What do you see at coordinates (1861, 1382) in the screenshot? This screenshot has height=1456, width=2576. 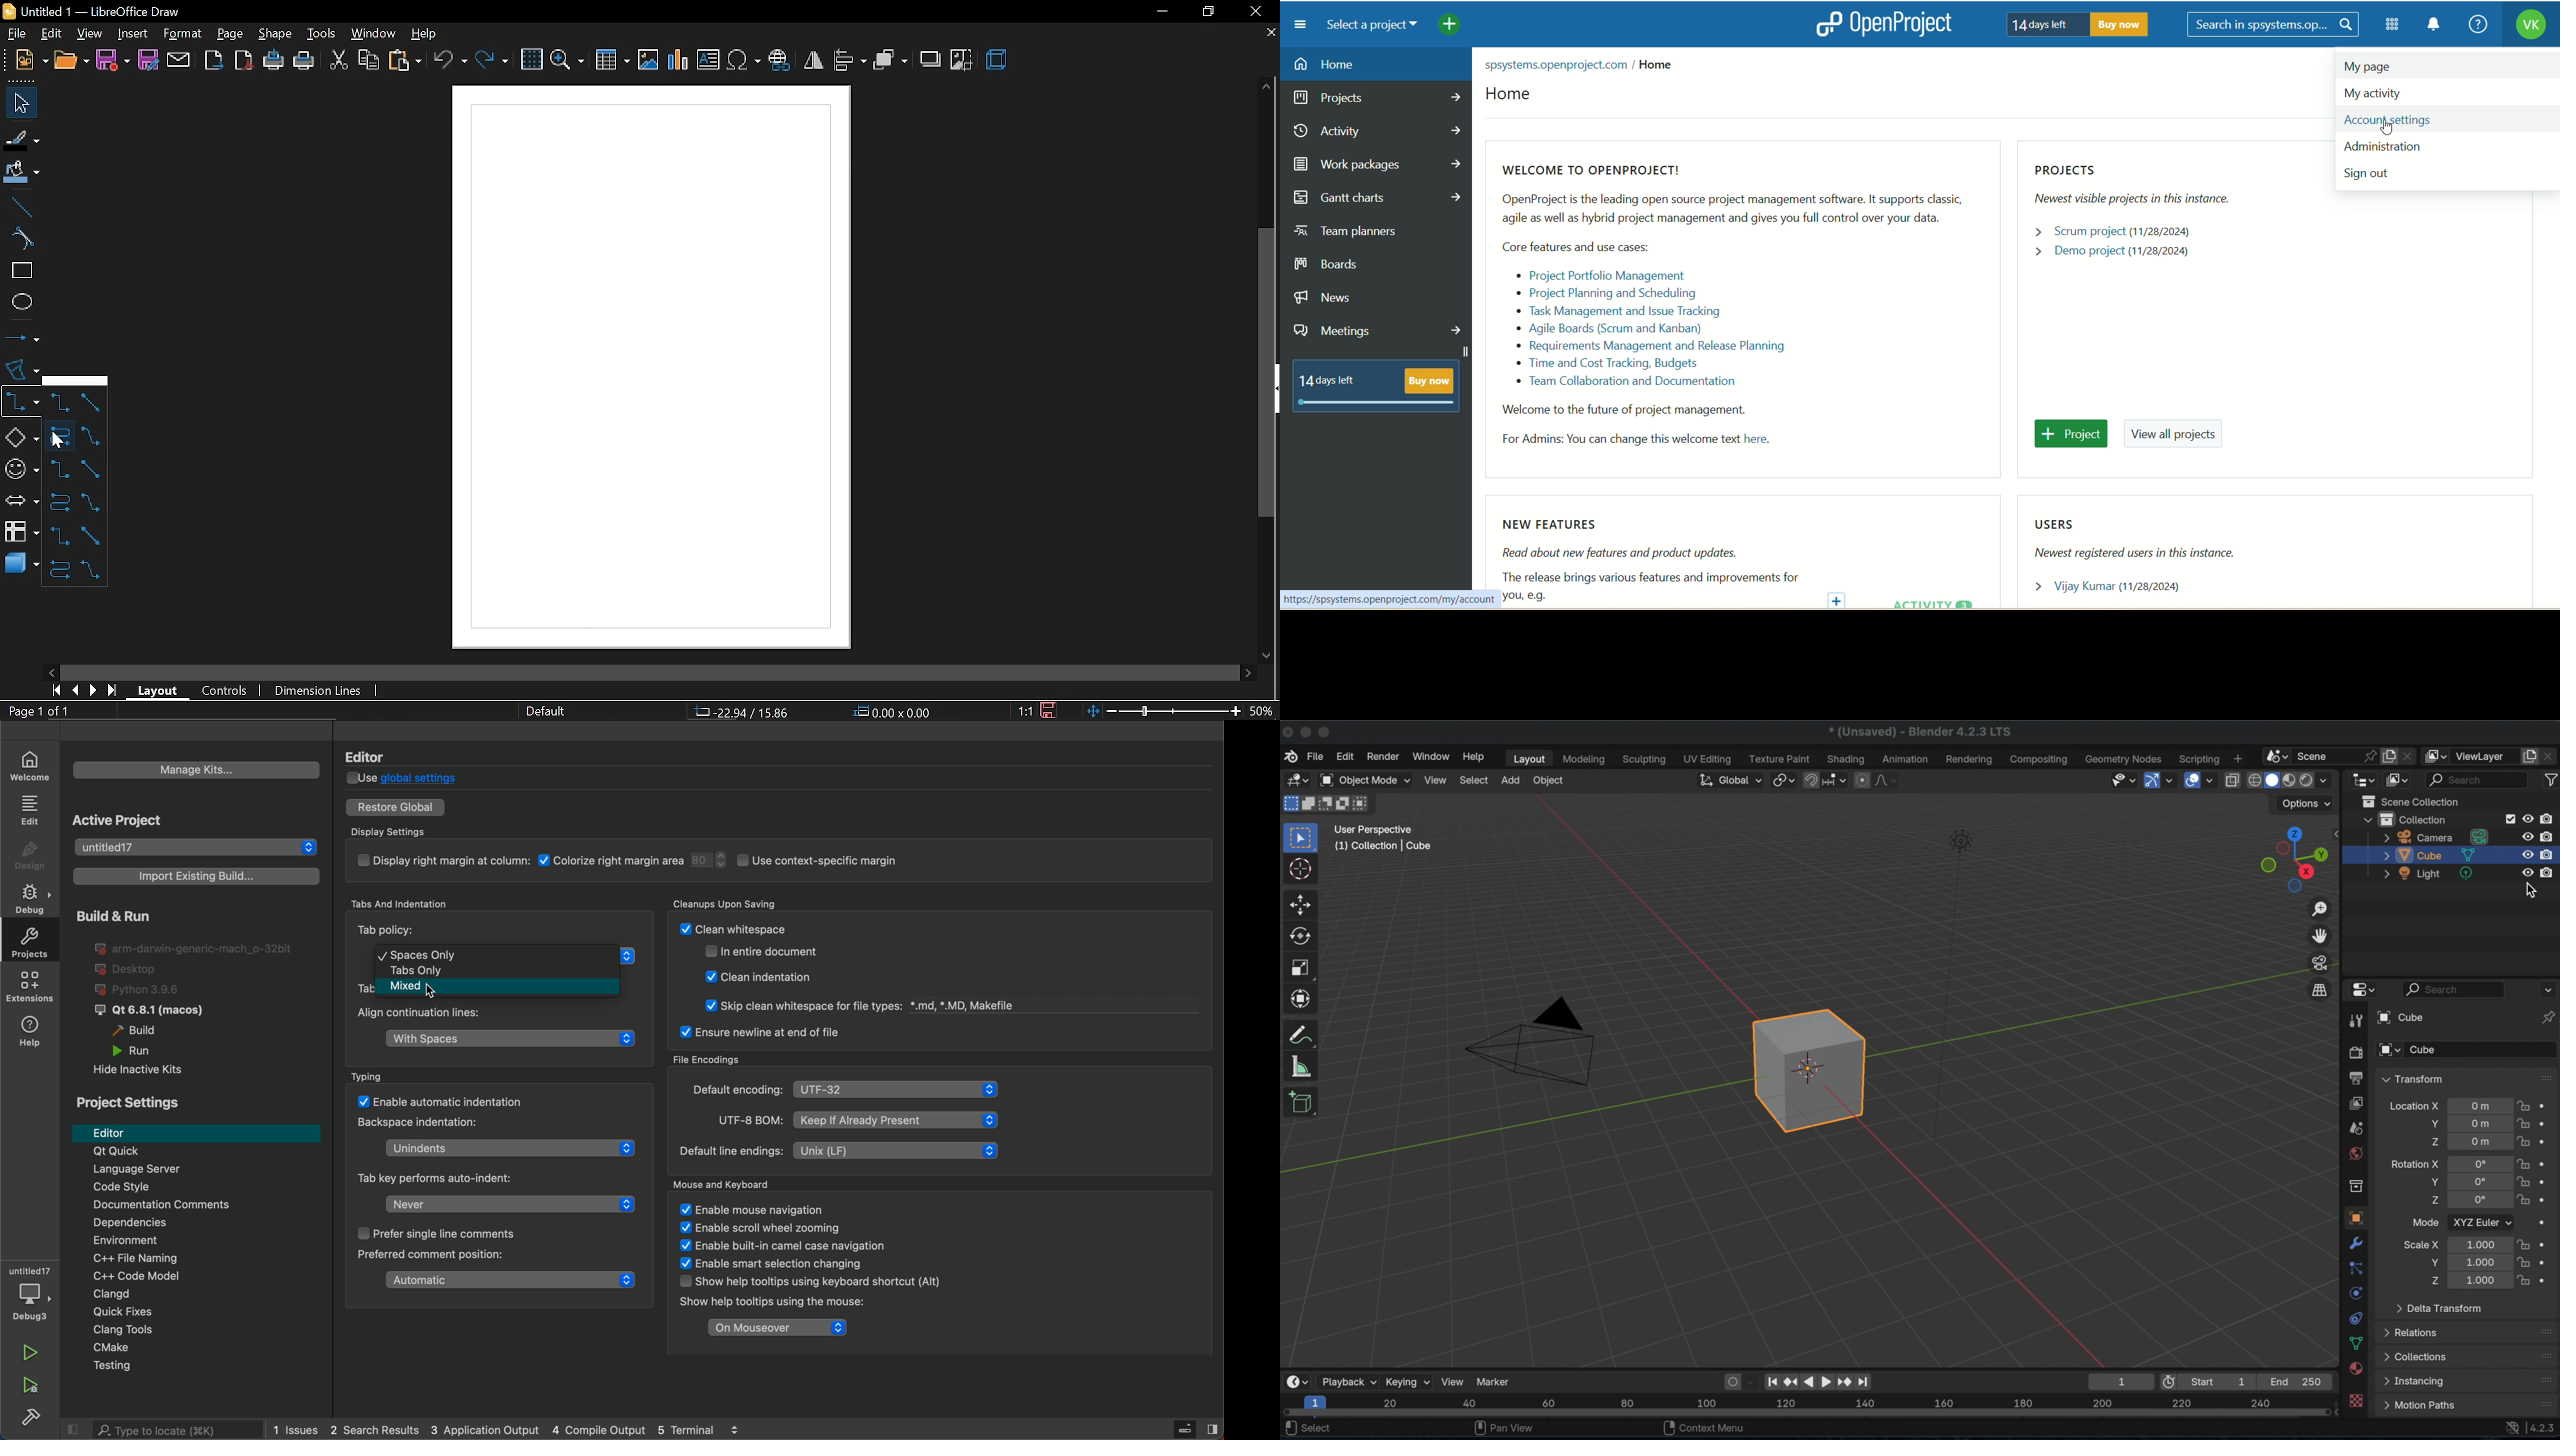 I see `jump to end` at bounding box center [1861, 1382].